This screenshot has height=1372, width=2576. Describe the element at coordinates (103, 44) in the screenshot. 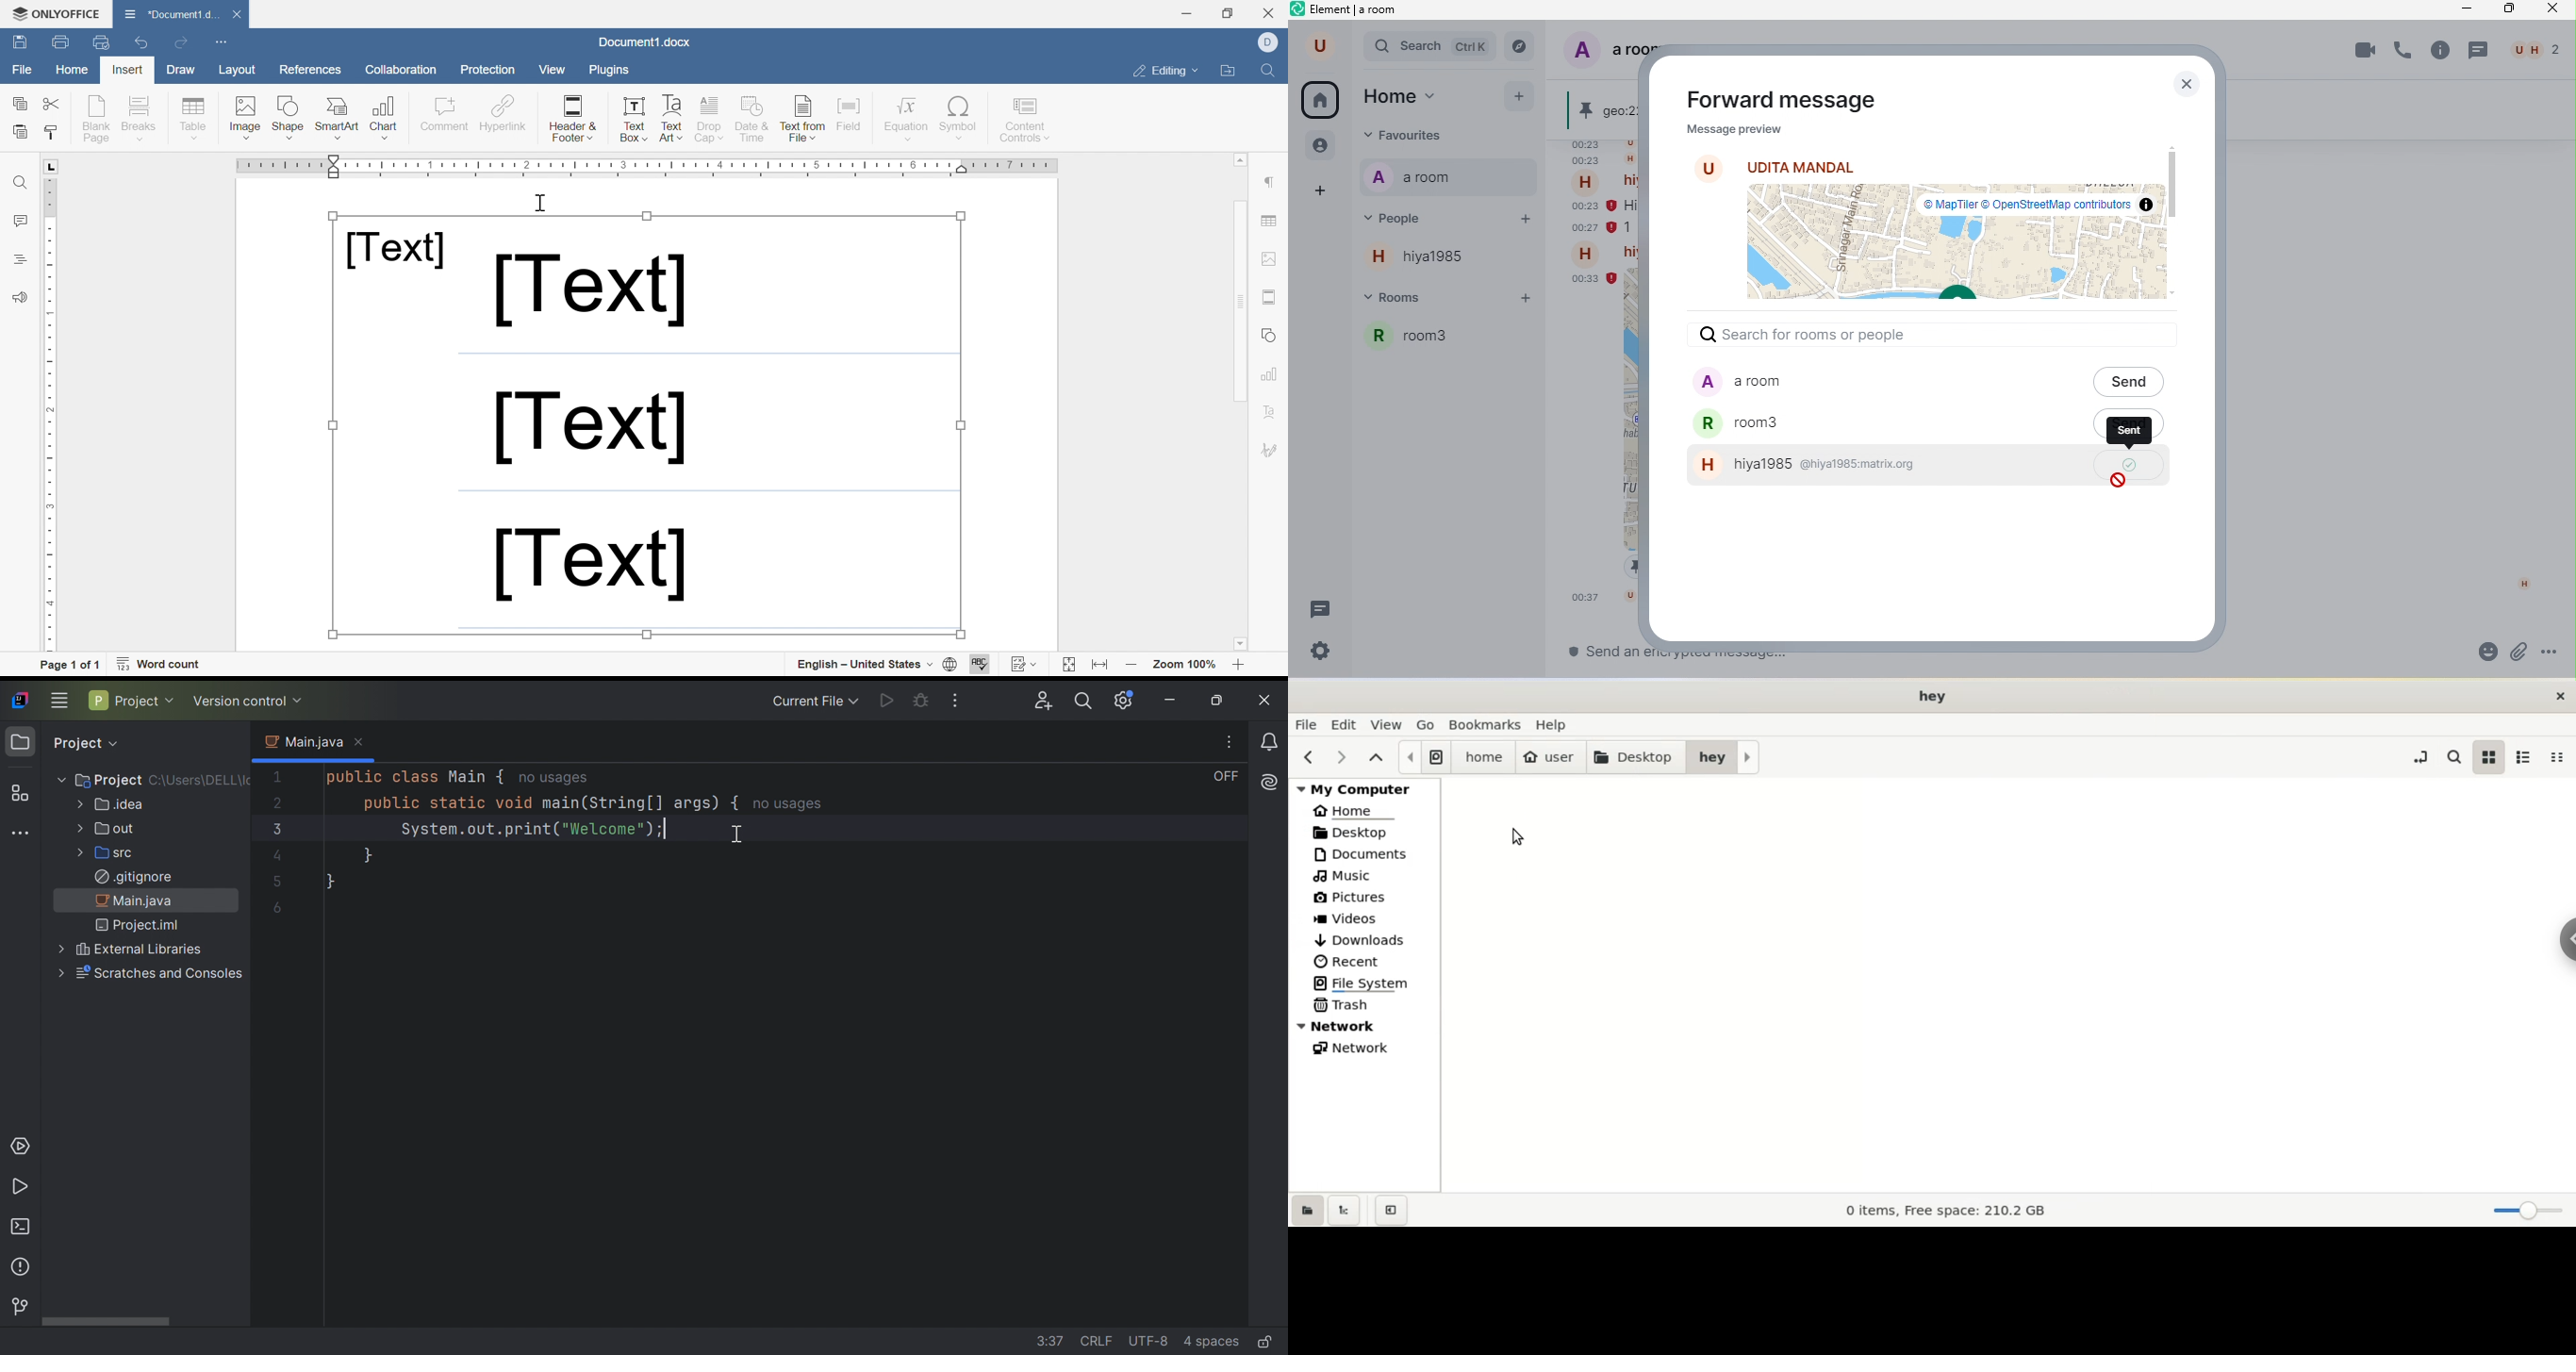

I see `Quick print` at that location.